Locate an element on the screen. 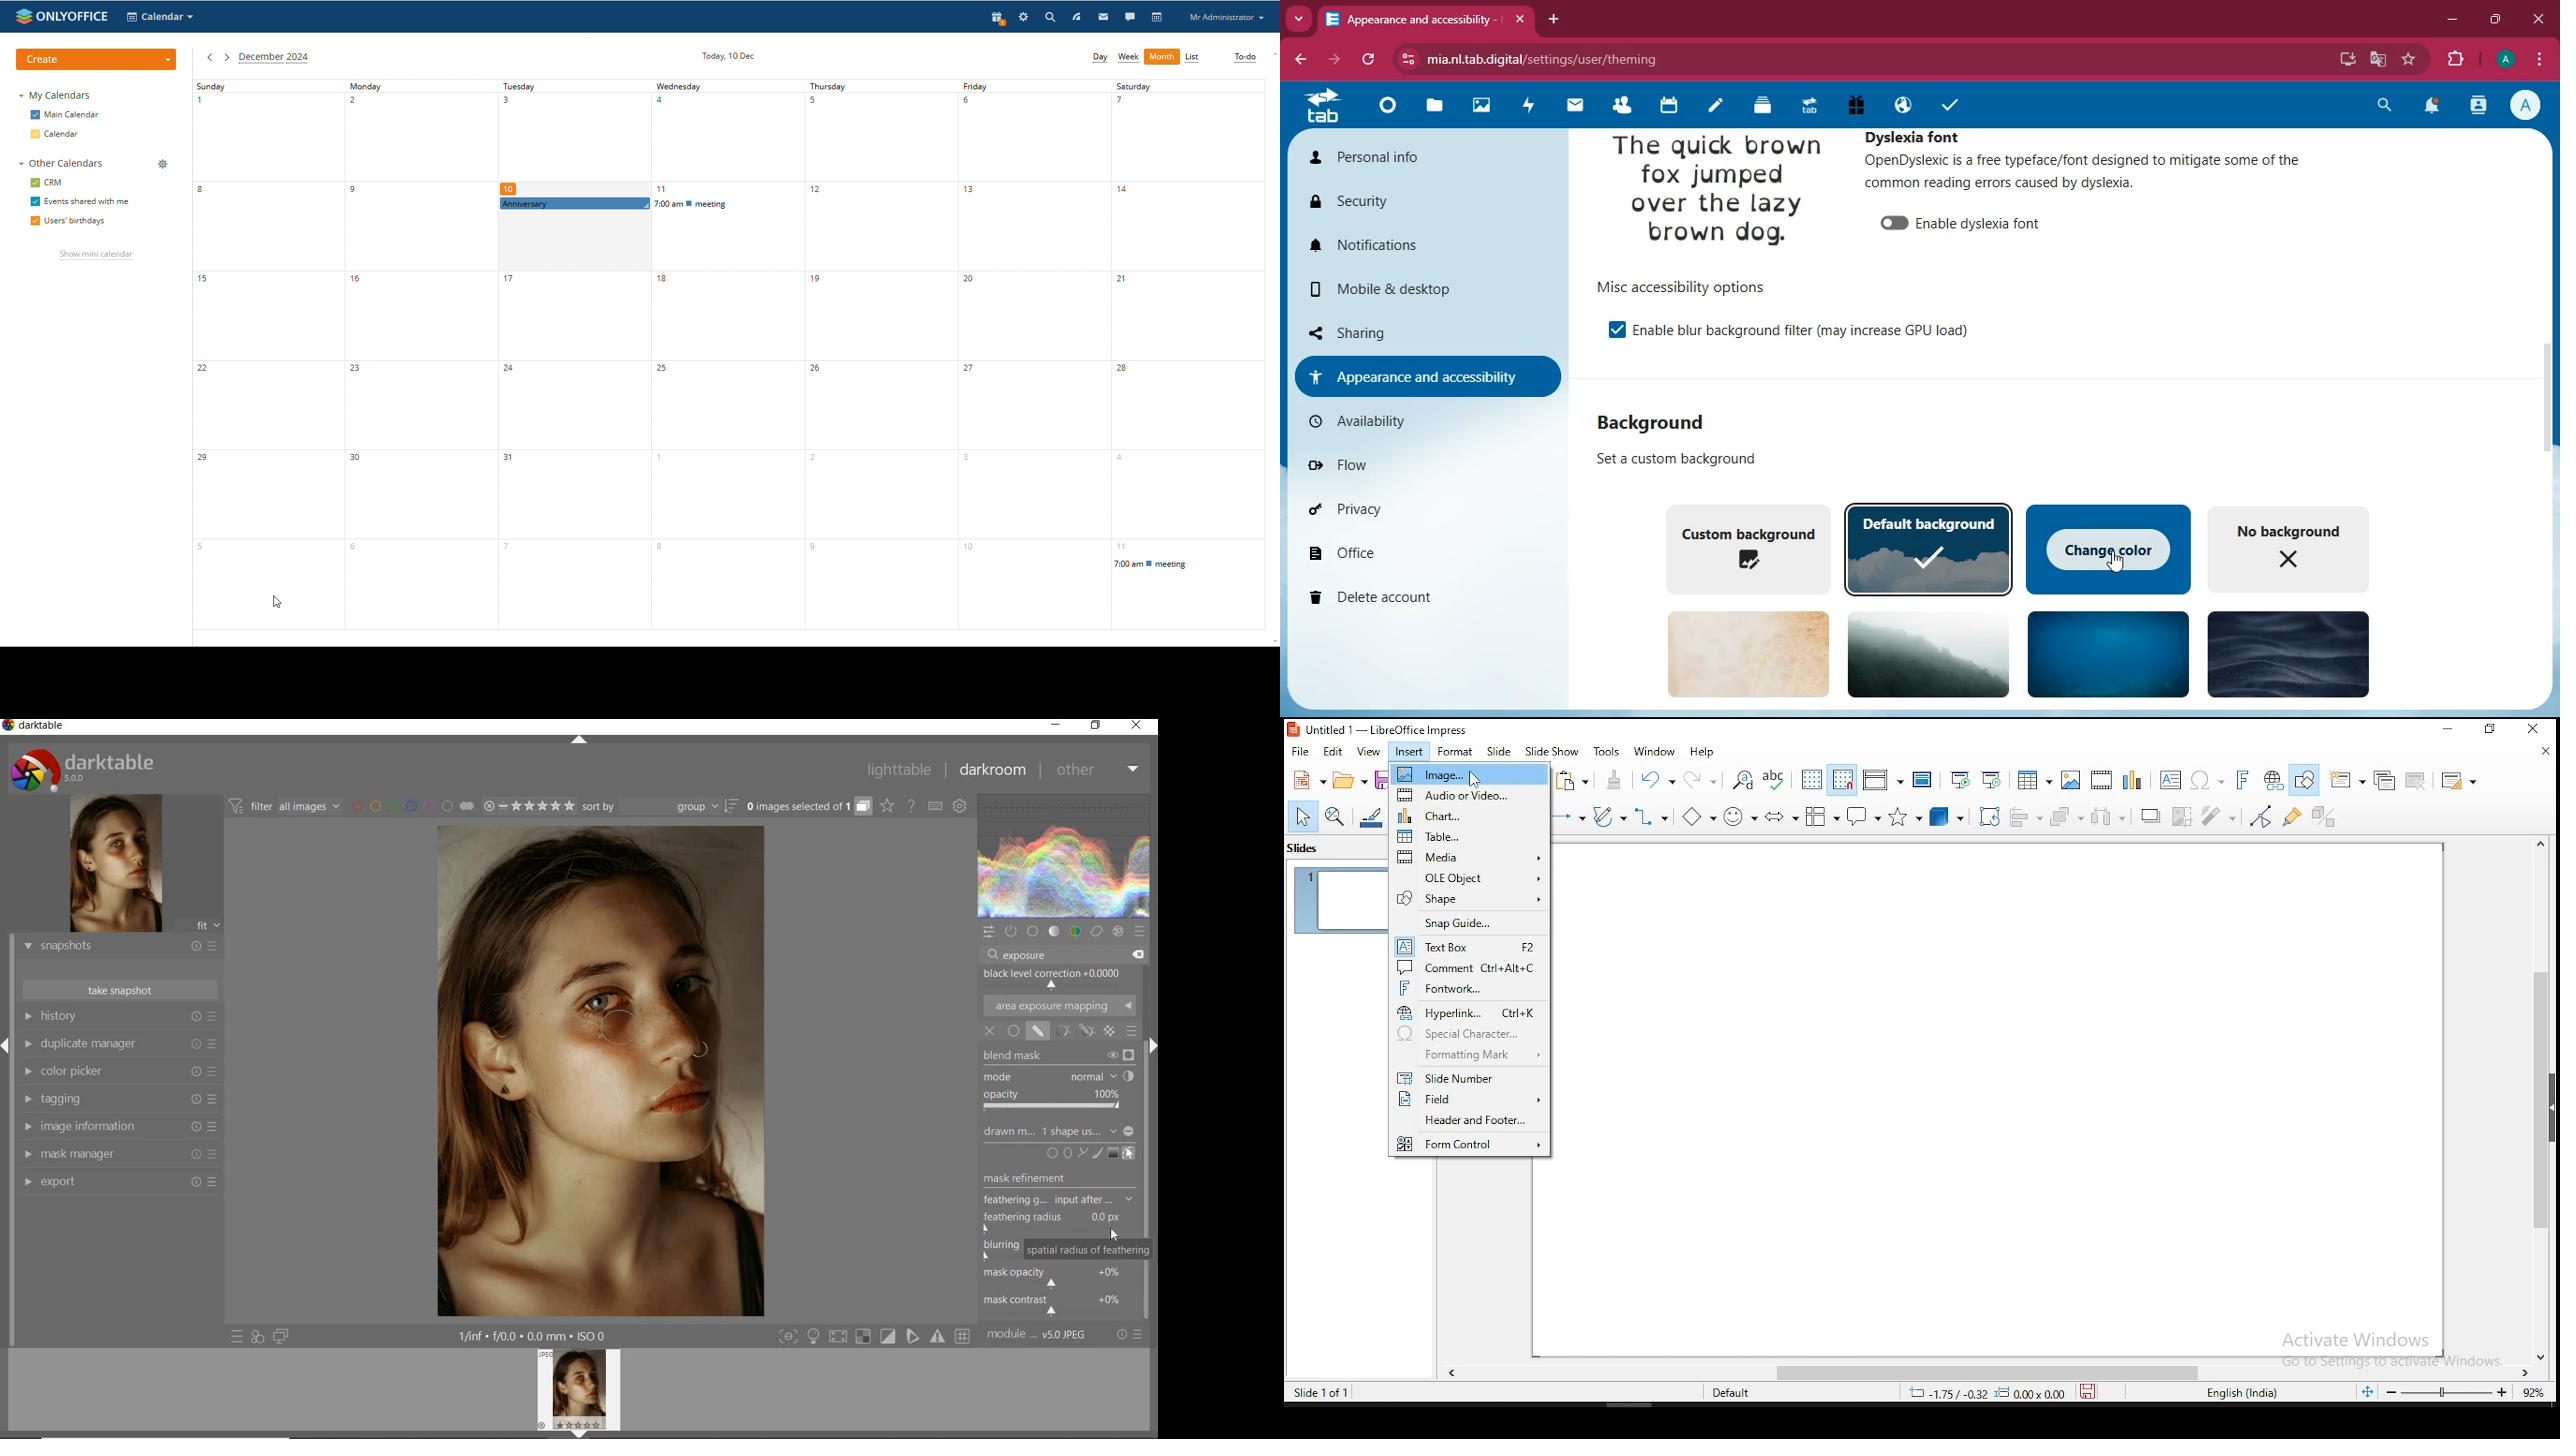 The width and height of the screenshot is (2576, 1456). change overlays shown on thumbnails is located at coordinates (887, 807).